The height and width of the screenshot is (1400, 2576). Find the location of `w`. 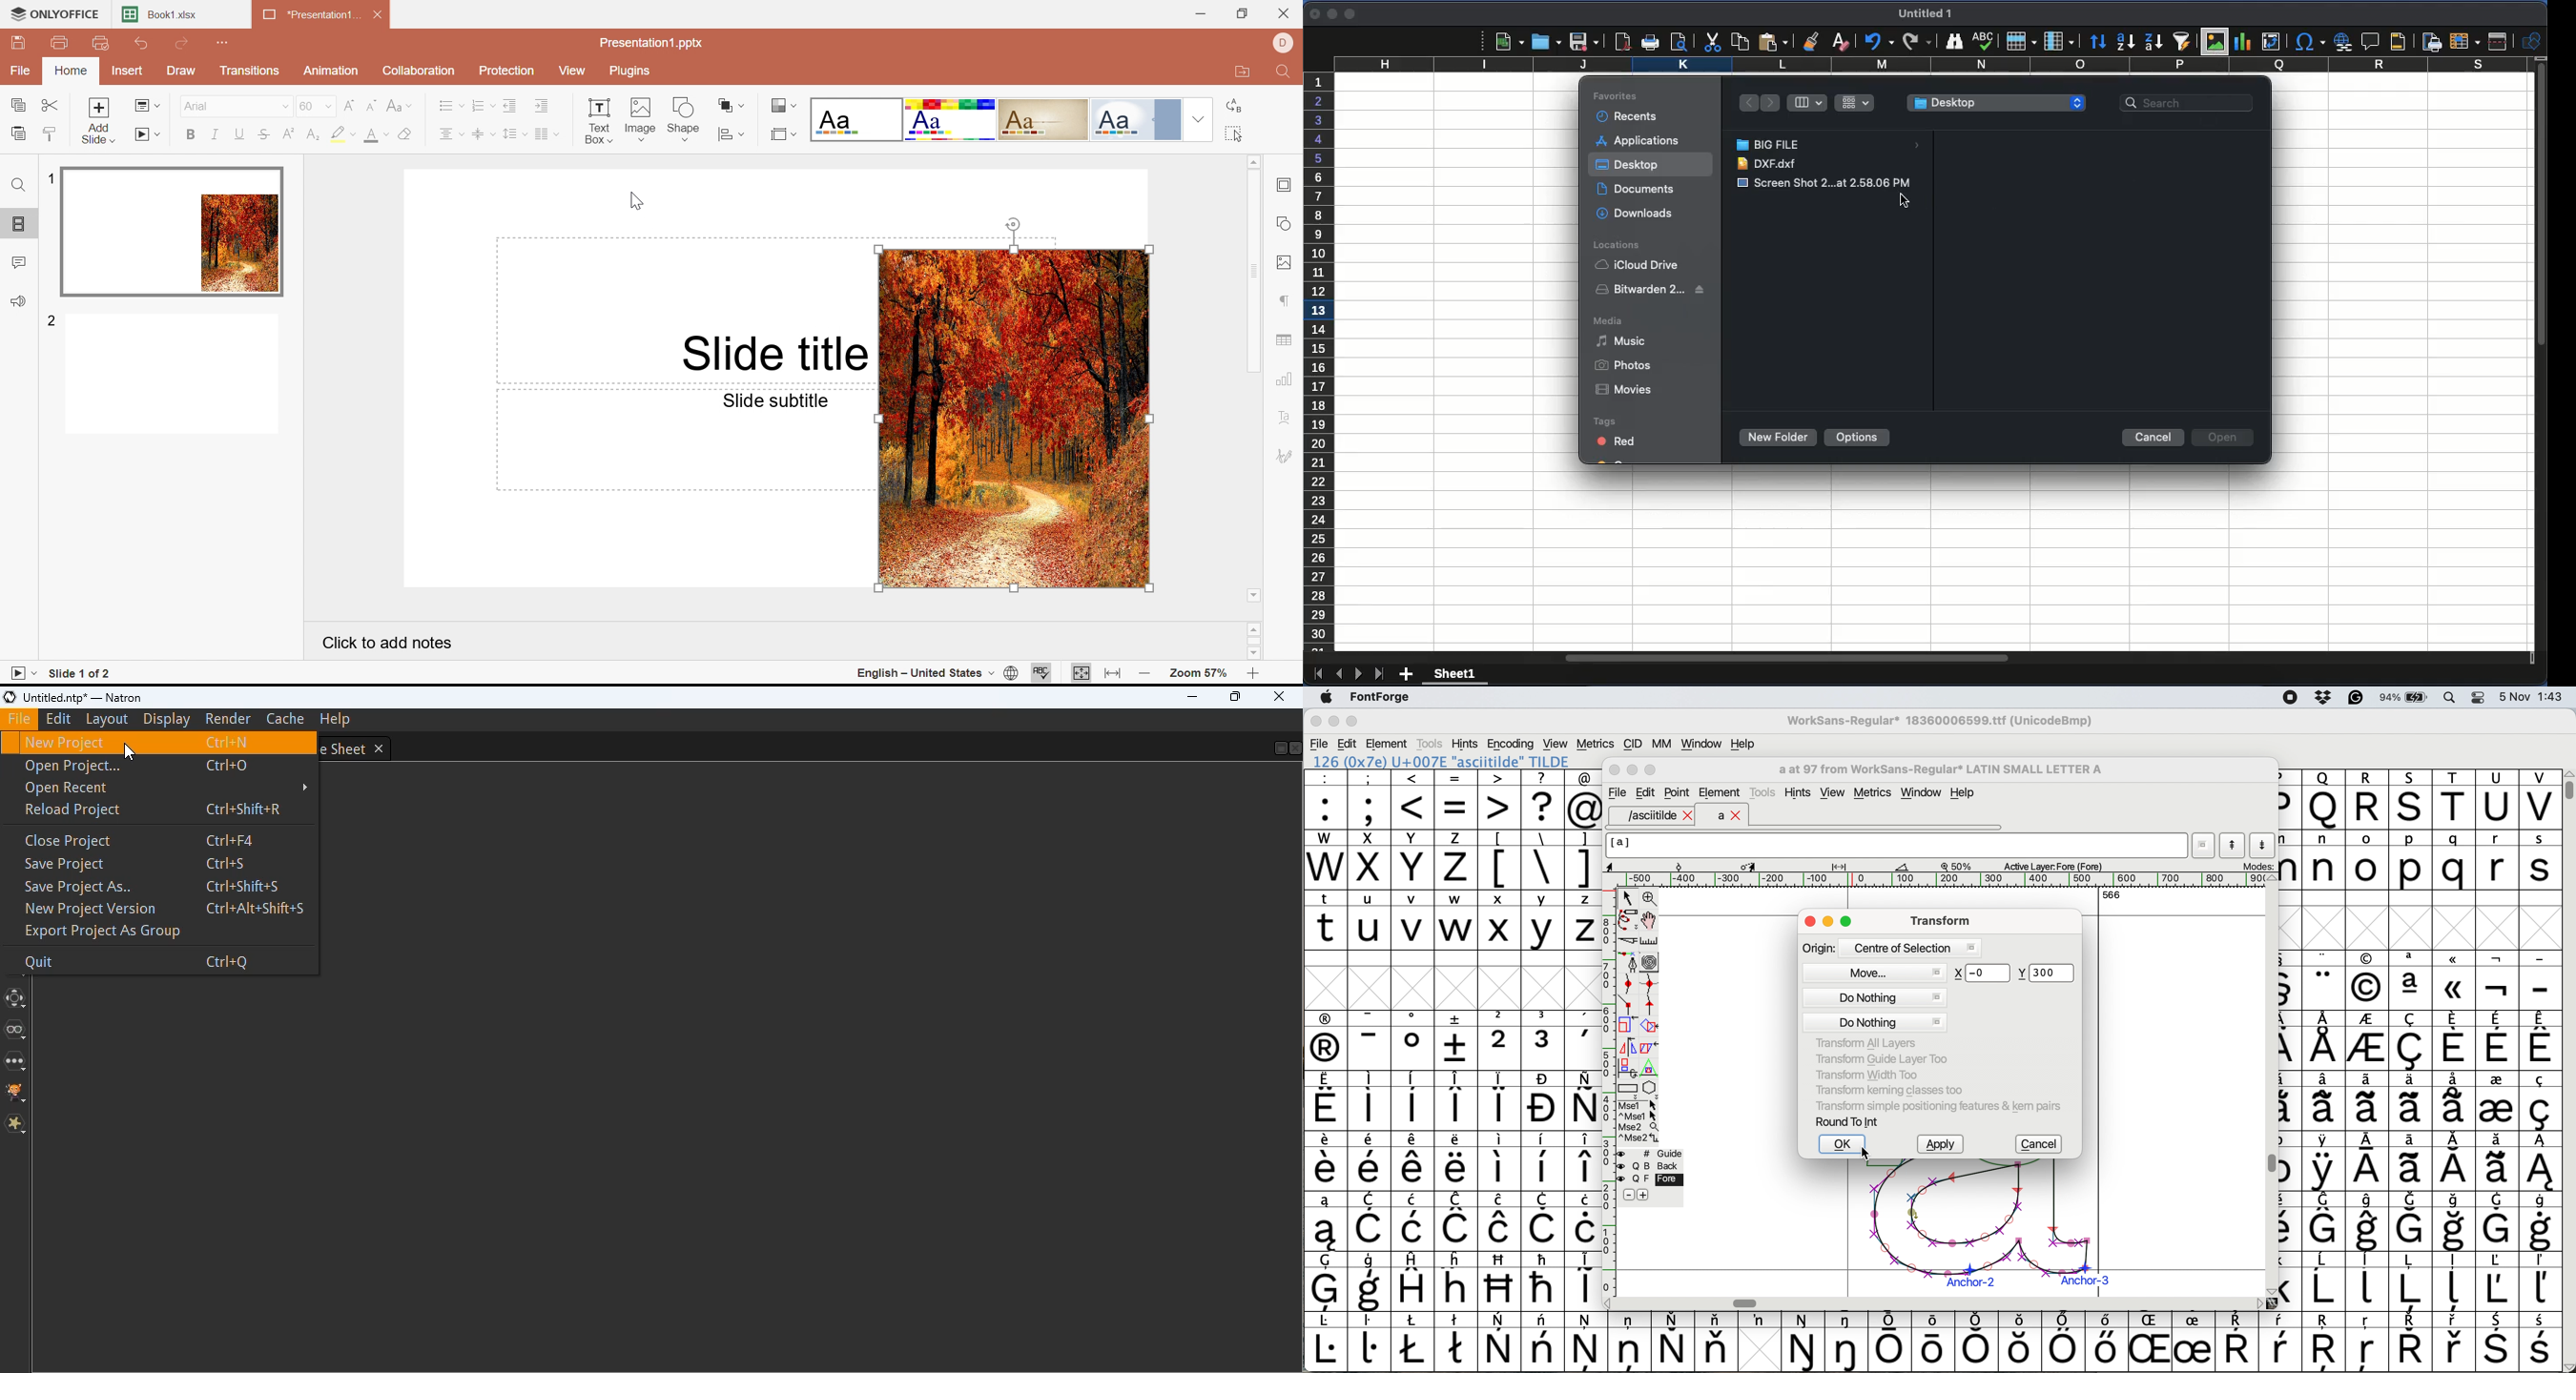

w is located at coordinates (1456, 920).